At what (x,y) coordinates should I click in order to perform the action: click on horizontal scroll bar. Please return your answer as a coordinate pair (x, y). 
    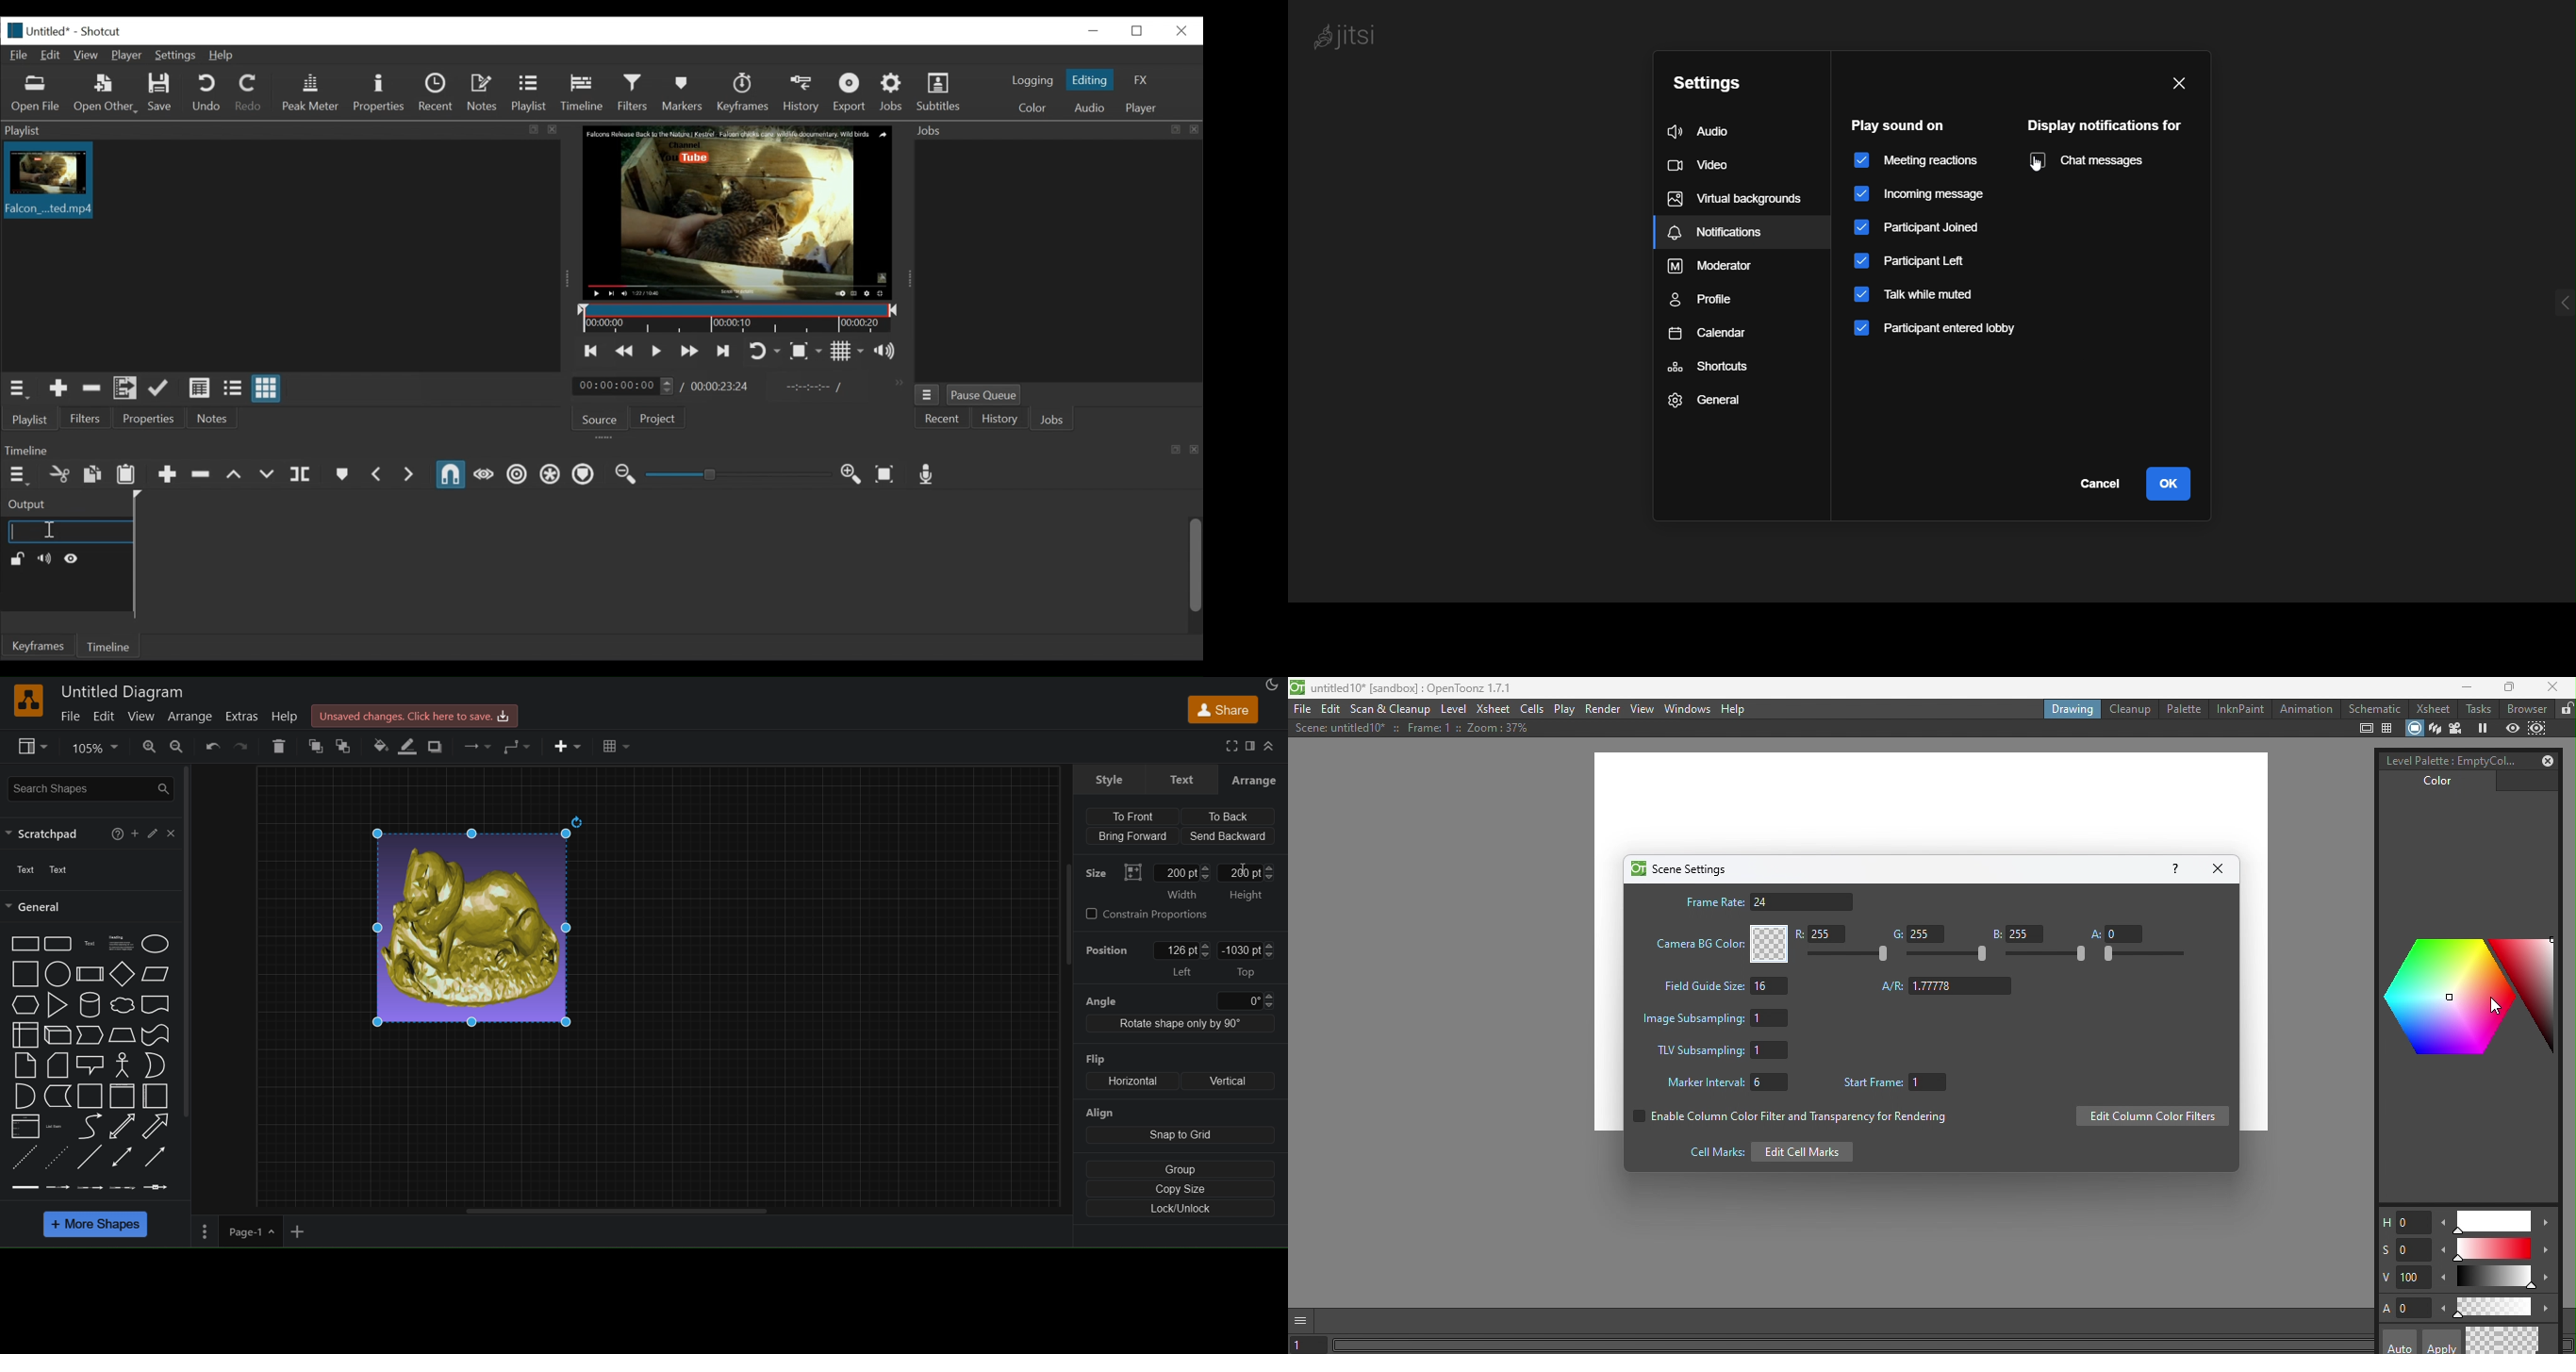
    Looking at the image, I should click on (608, 1210).